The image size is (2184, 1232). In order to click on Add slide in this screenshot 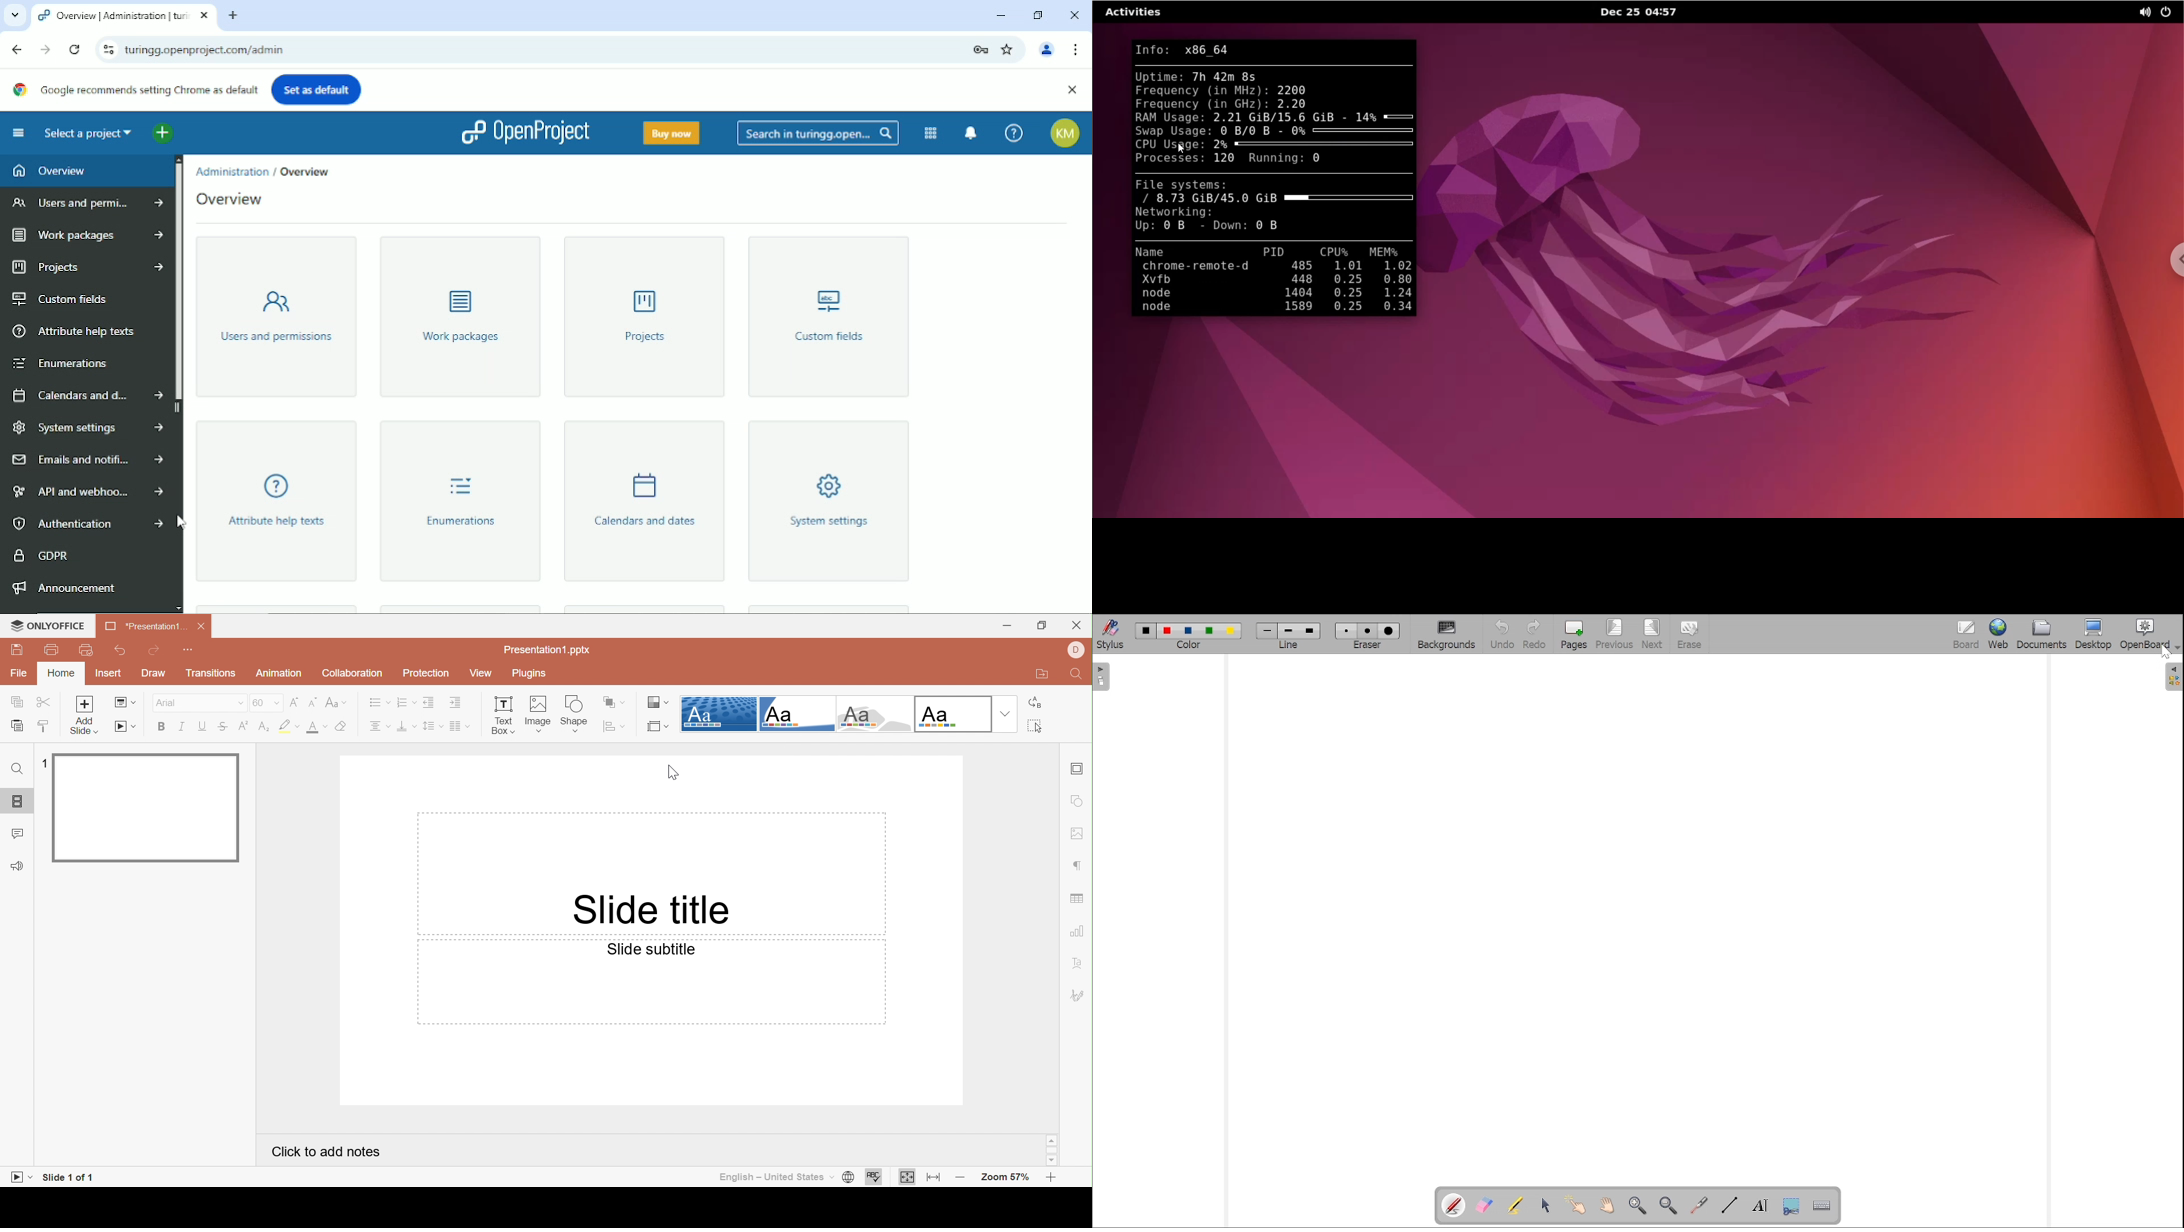, I will do `click(83, 704)`.